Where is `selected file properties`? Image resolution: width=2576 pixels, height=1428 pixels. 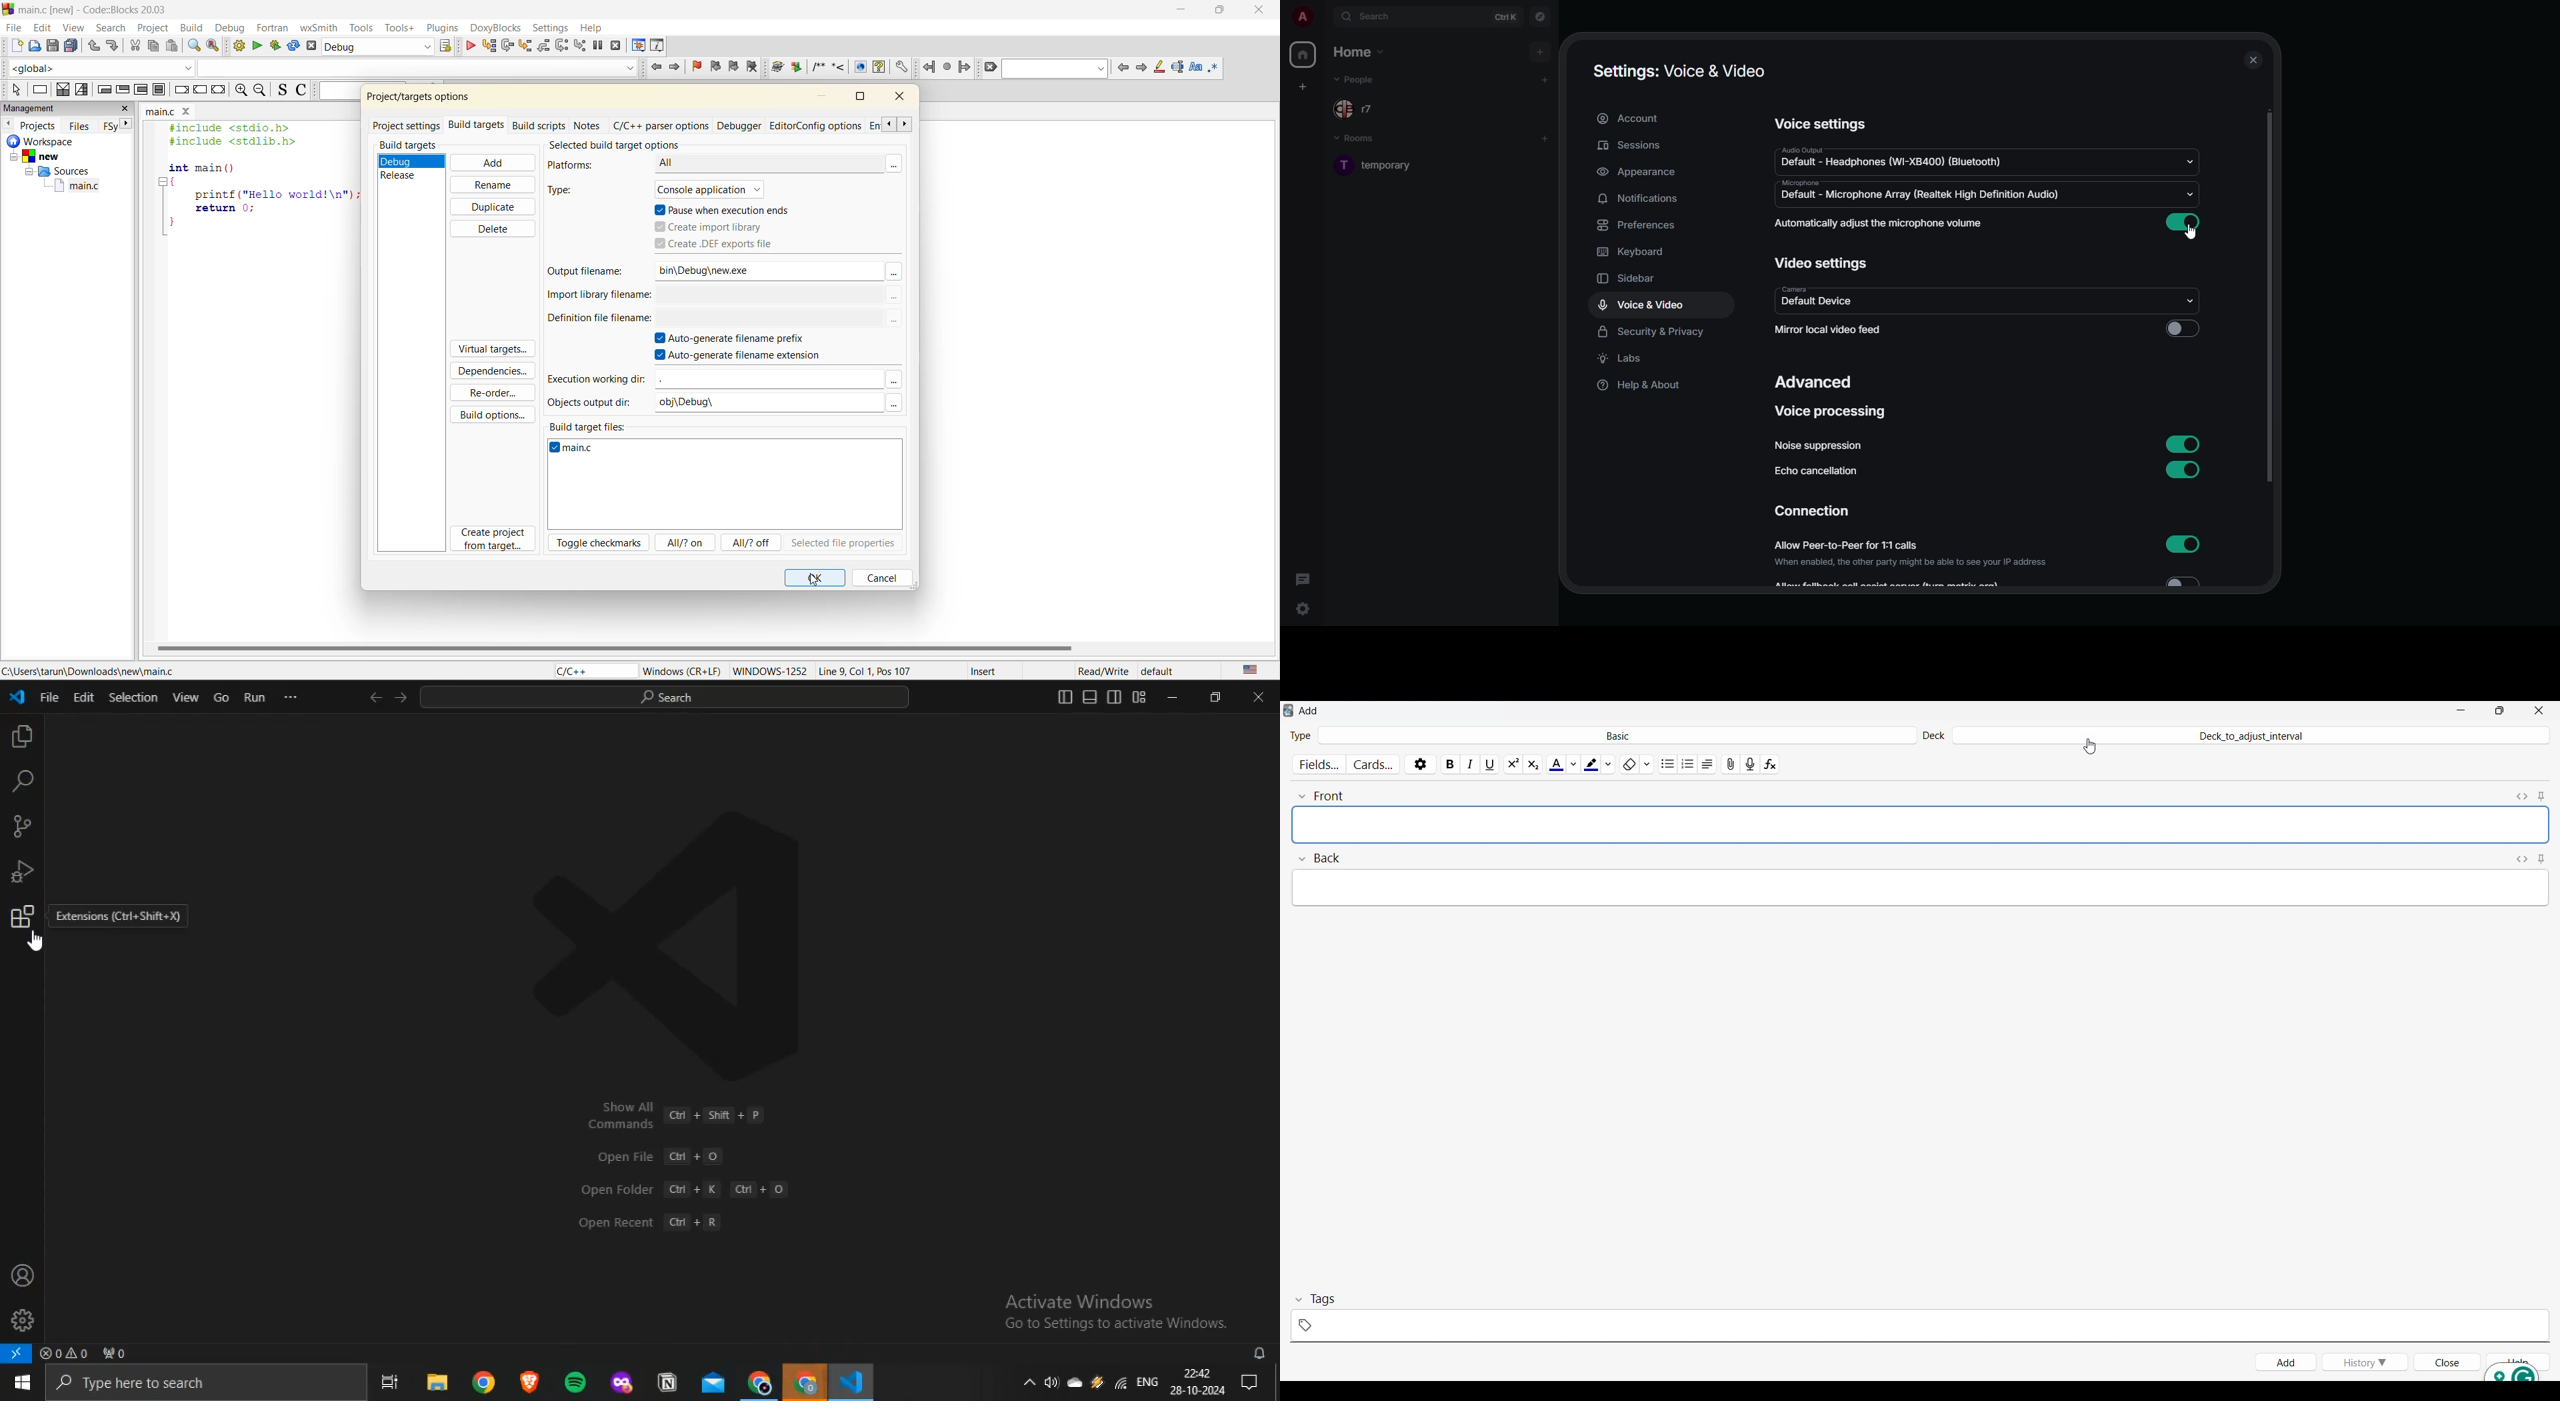
selected file properties is located at coordinates (843, 544).